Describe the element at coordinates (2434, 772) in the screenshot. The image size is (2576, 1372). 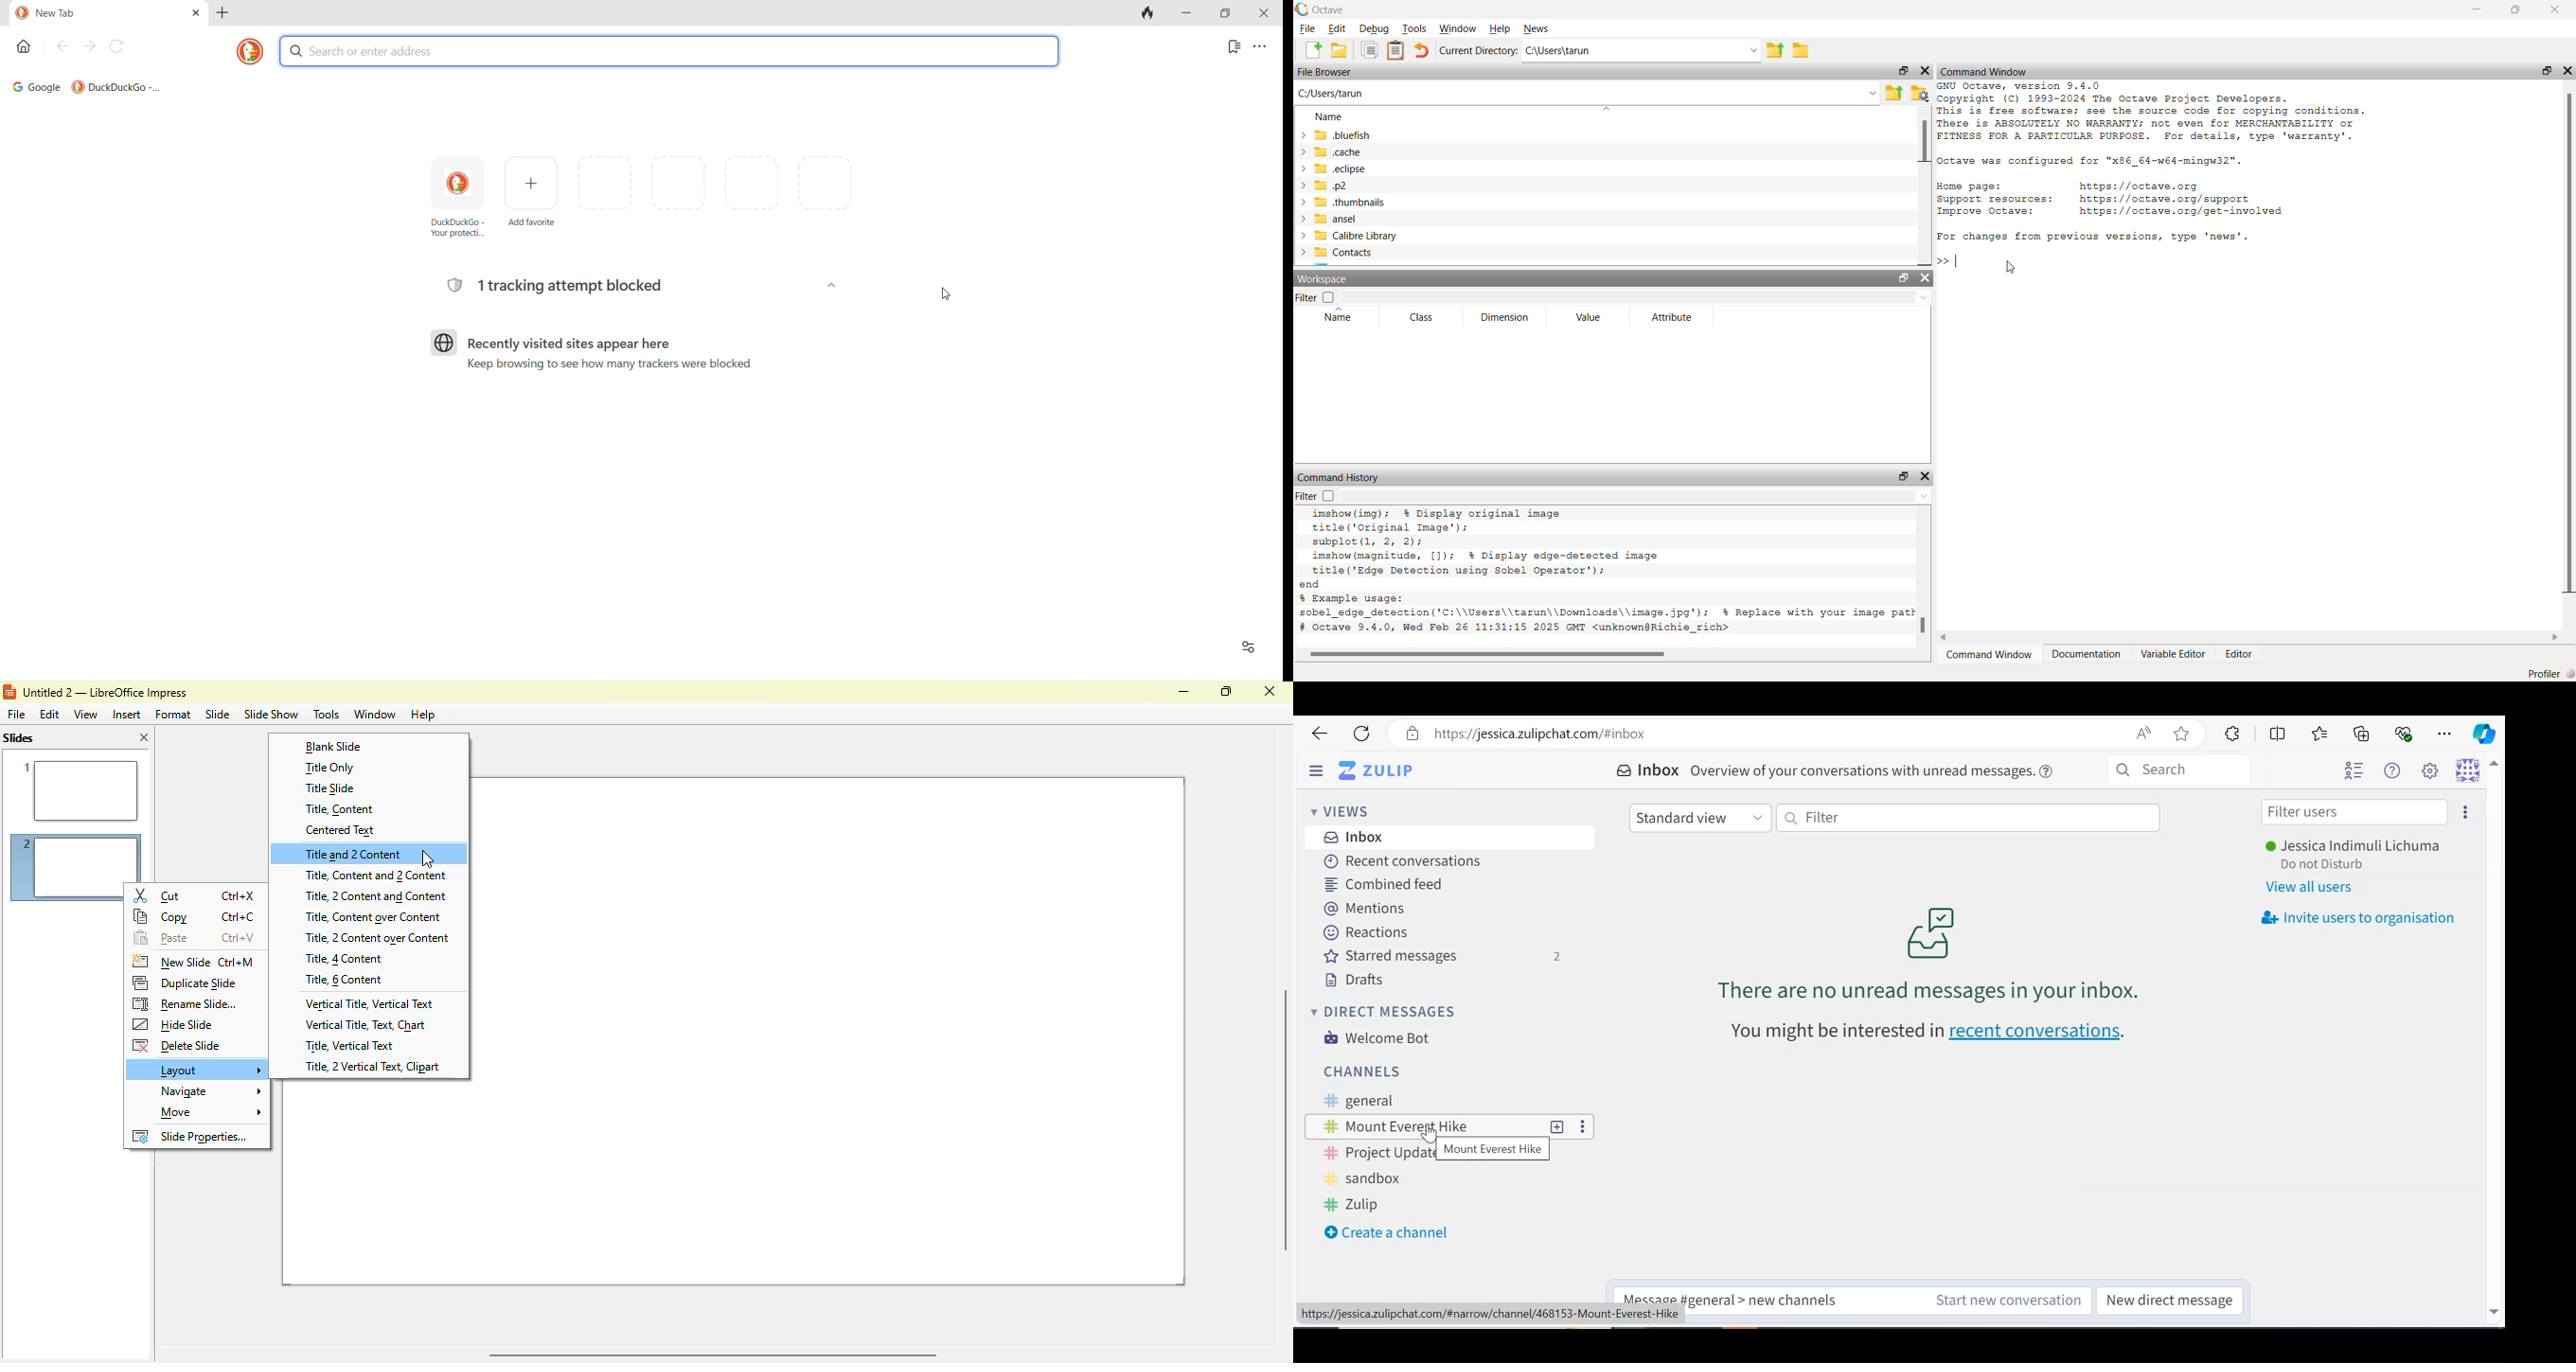
I see `main settings` at that location.